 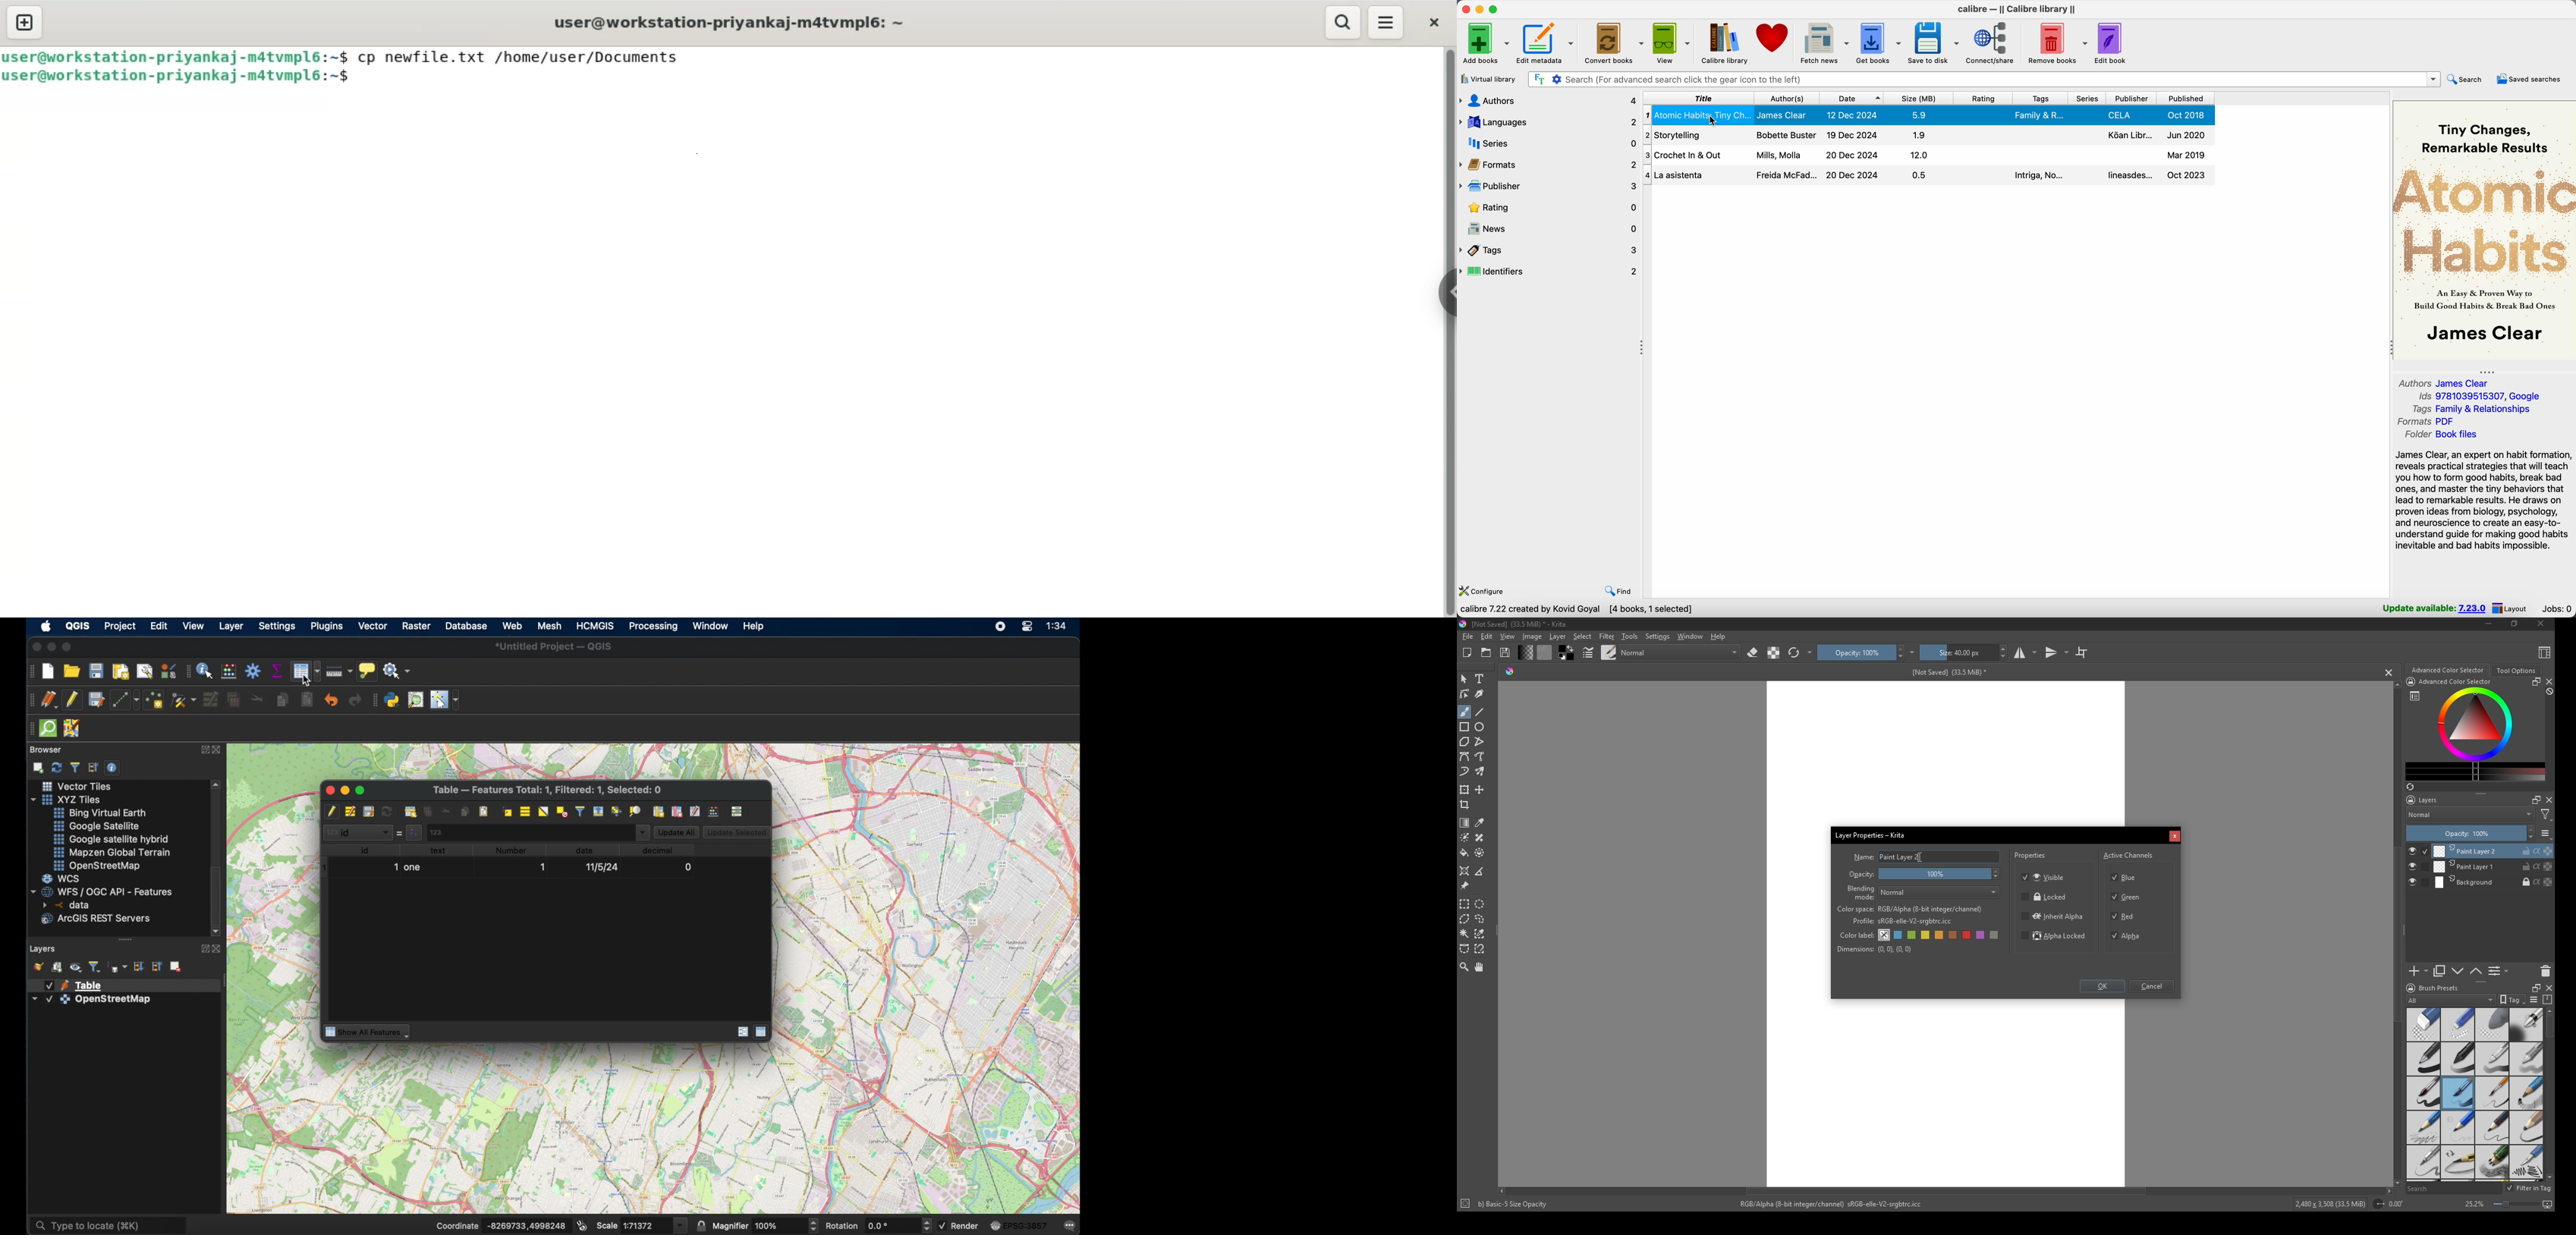 What do you see at coordinates (1515, 1204) in the screenshot?
I see `b) Basic-5 Size Opacity` at bounding box center [1515, 1204].